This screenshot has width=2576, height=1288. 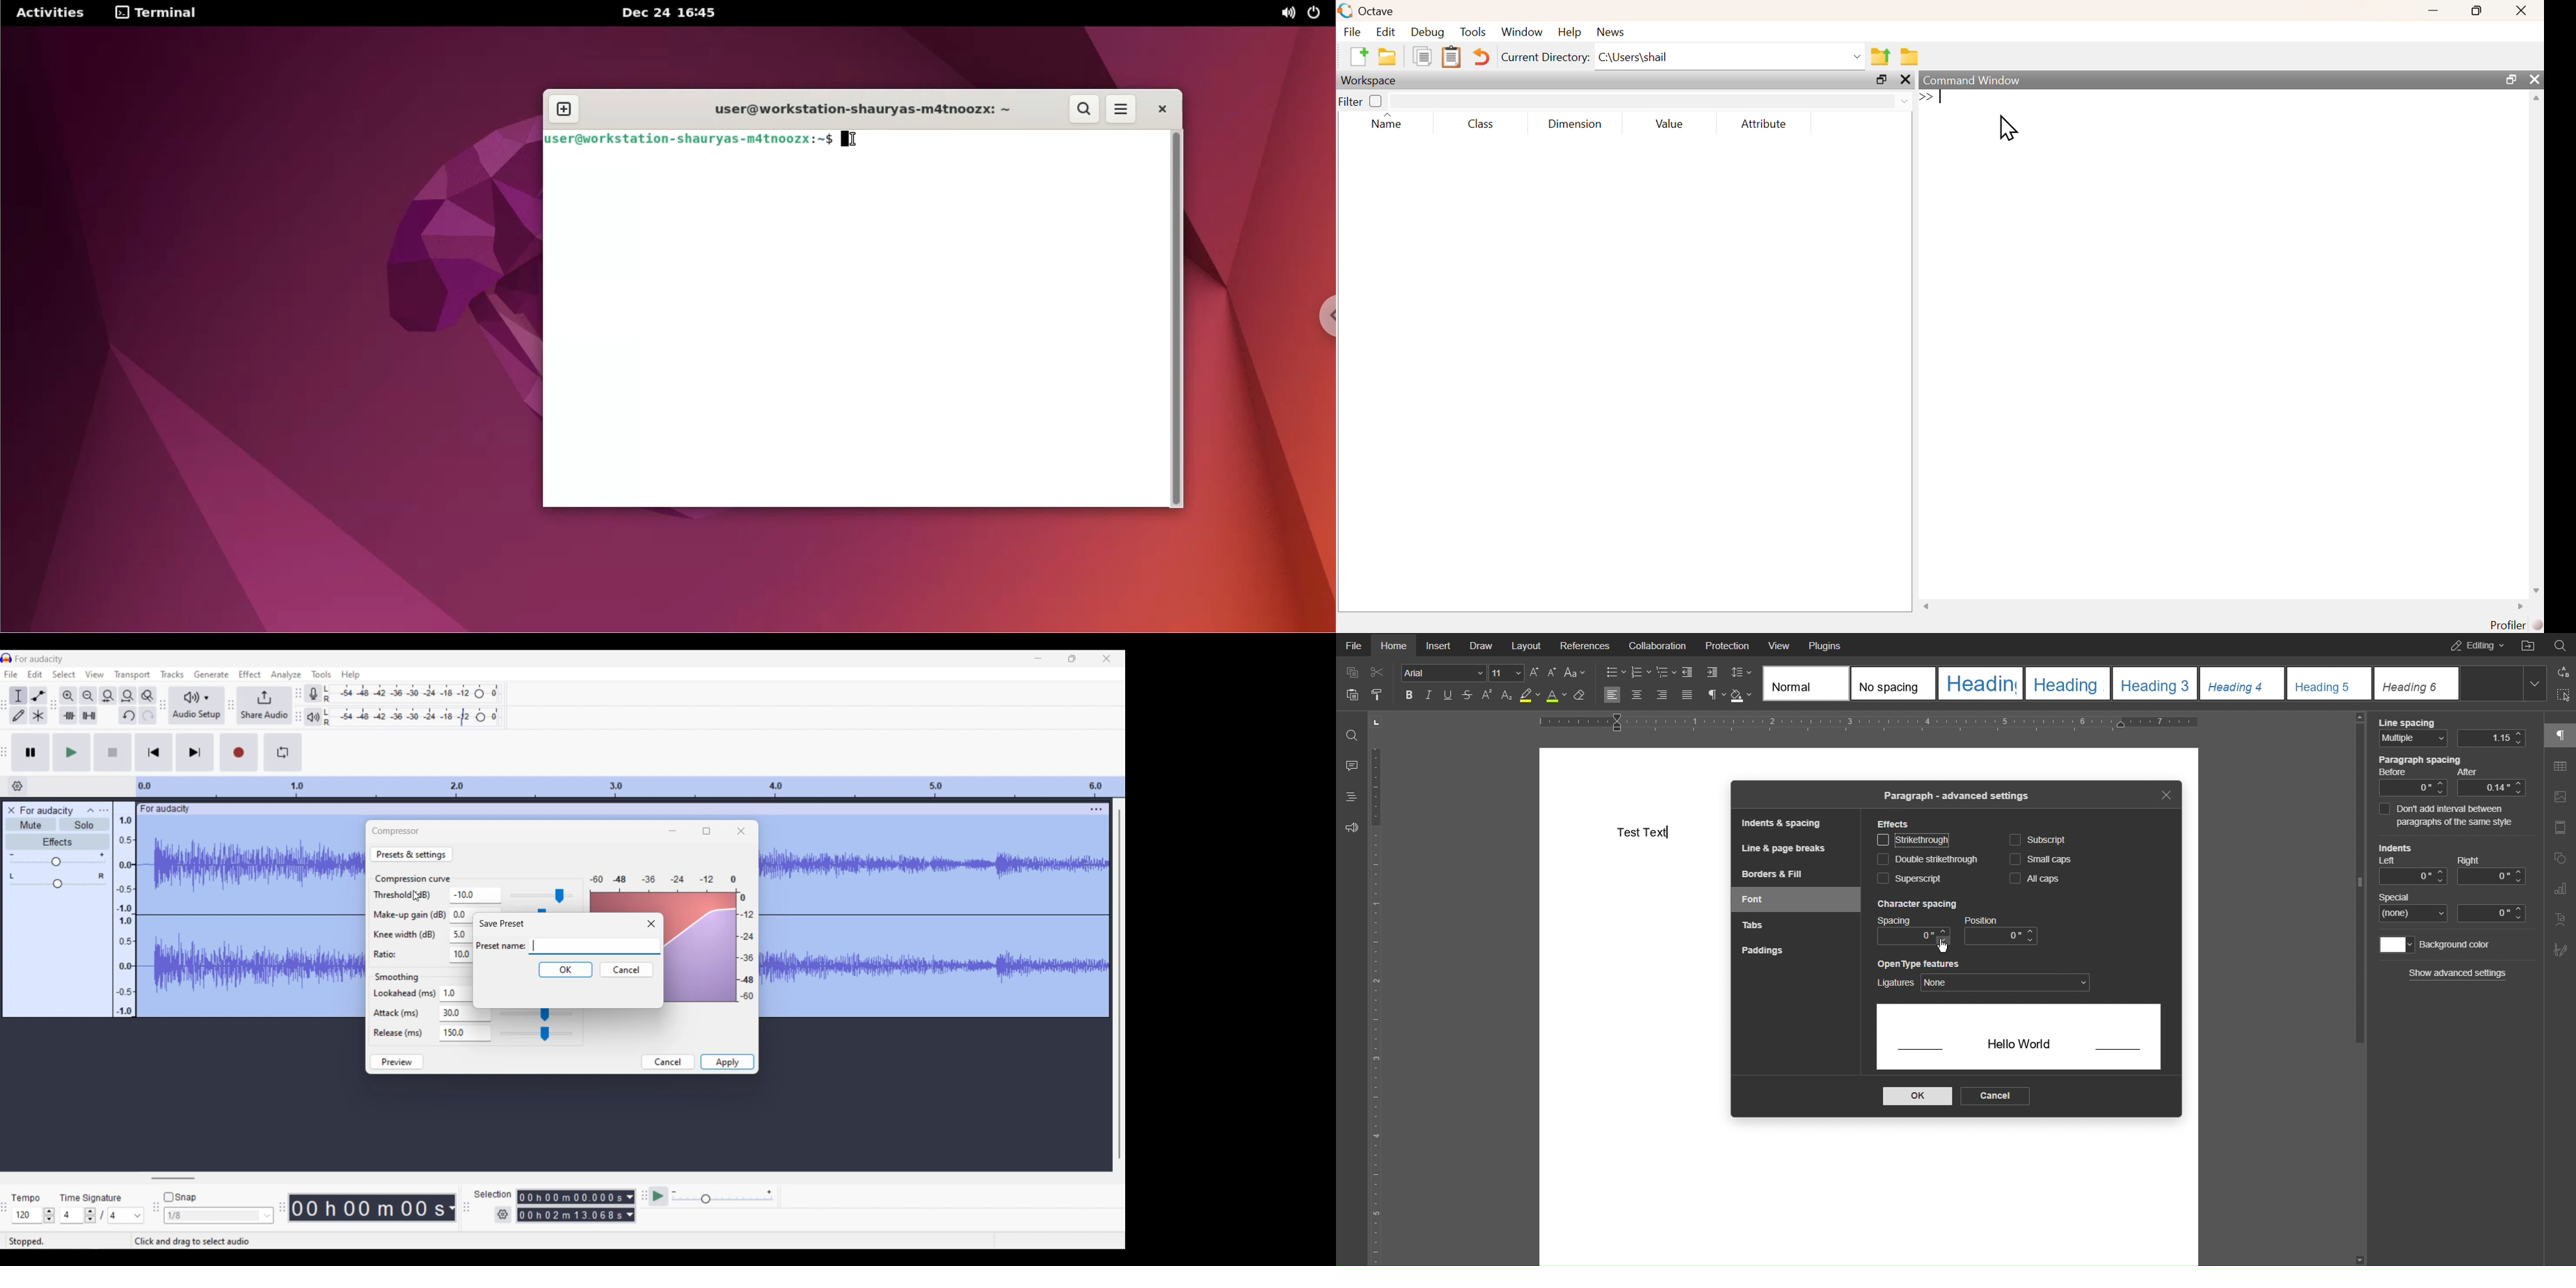 What do you see at coordinates (39, 659) in the screenshot?
I see `For audacity` at bounding box center [39, 659].